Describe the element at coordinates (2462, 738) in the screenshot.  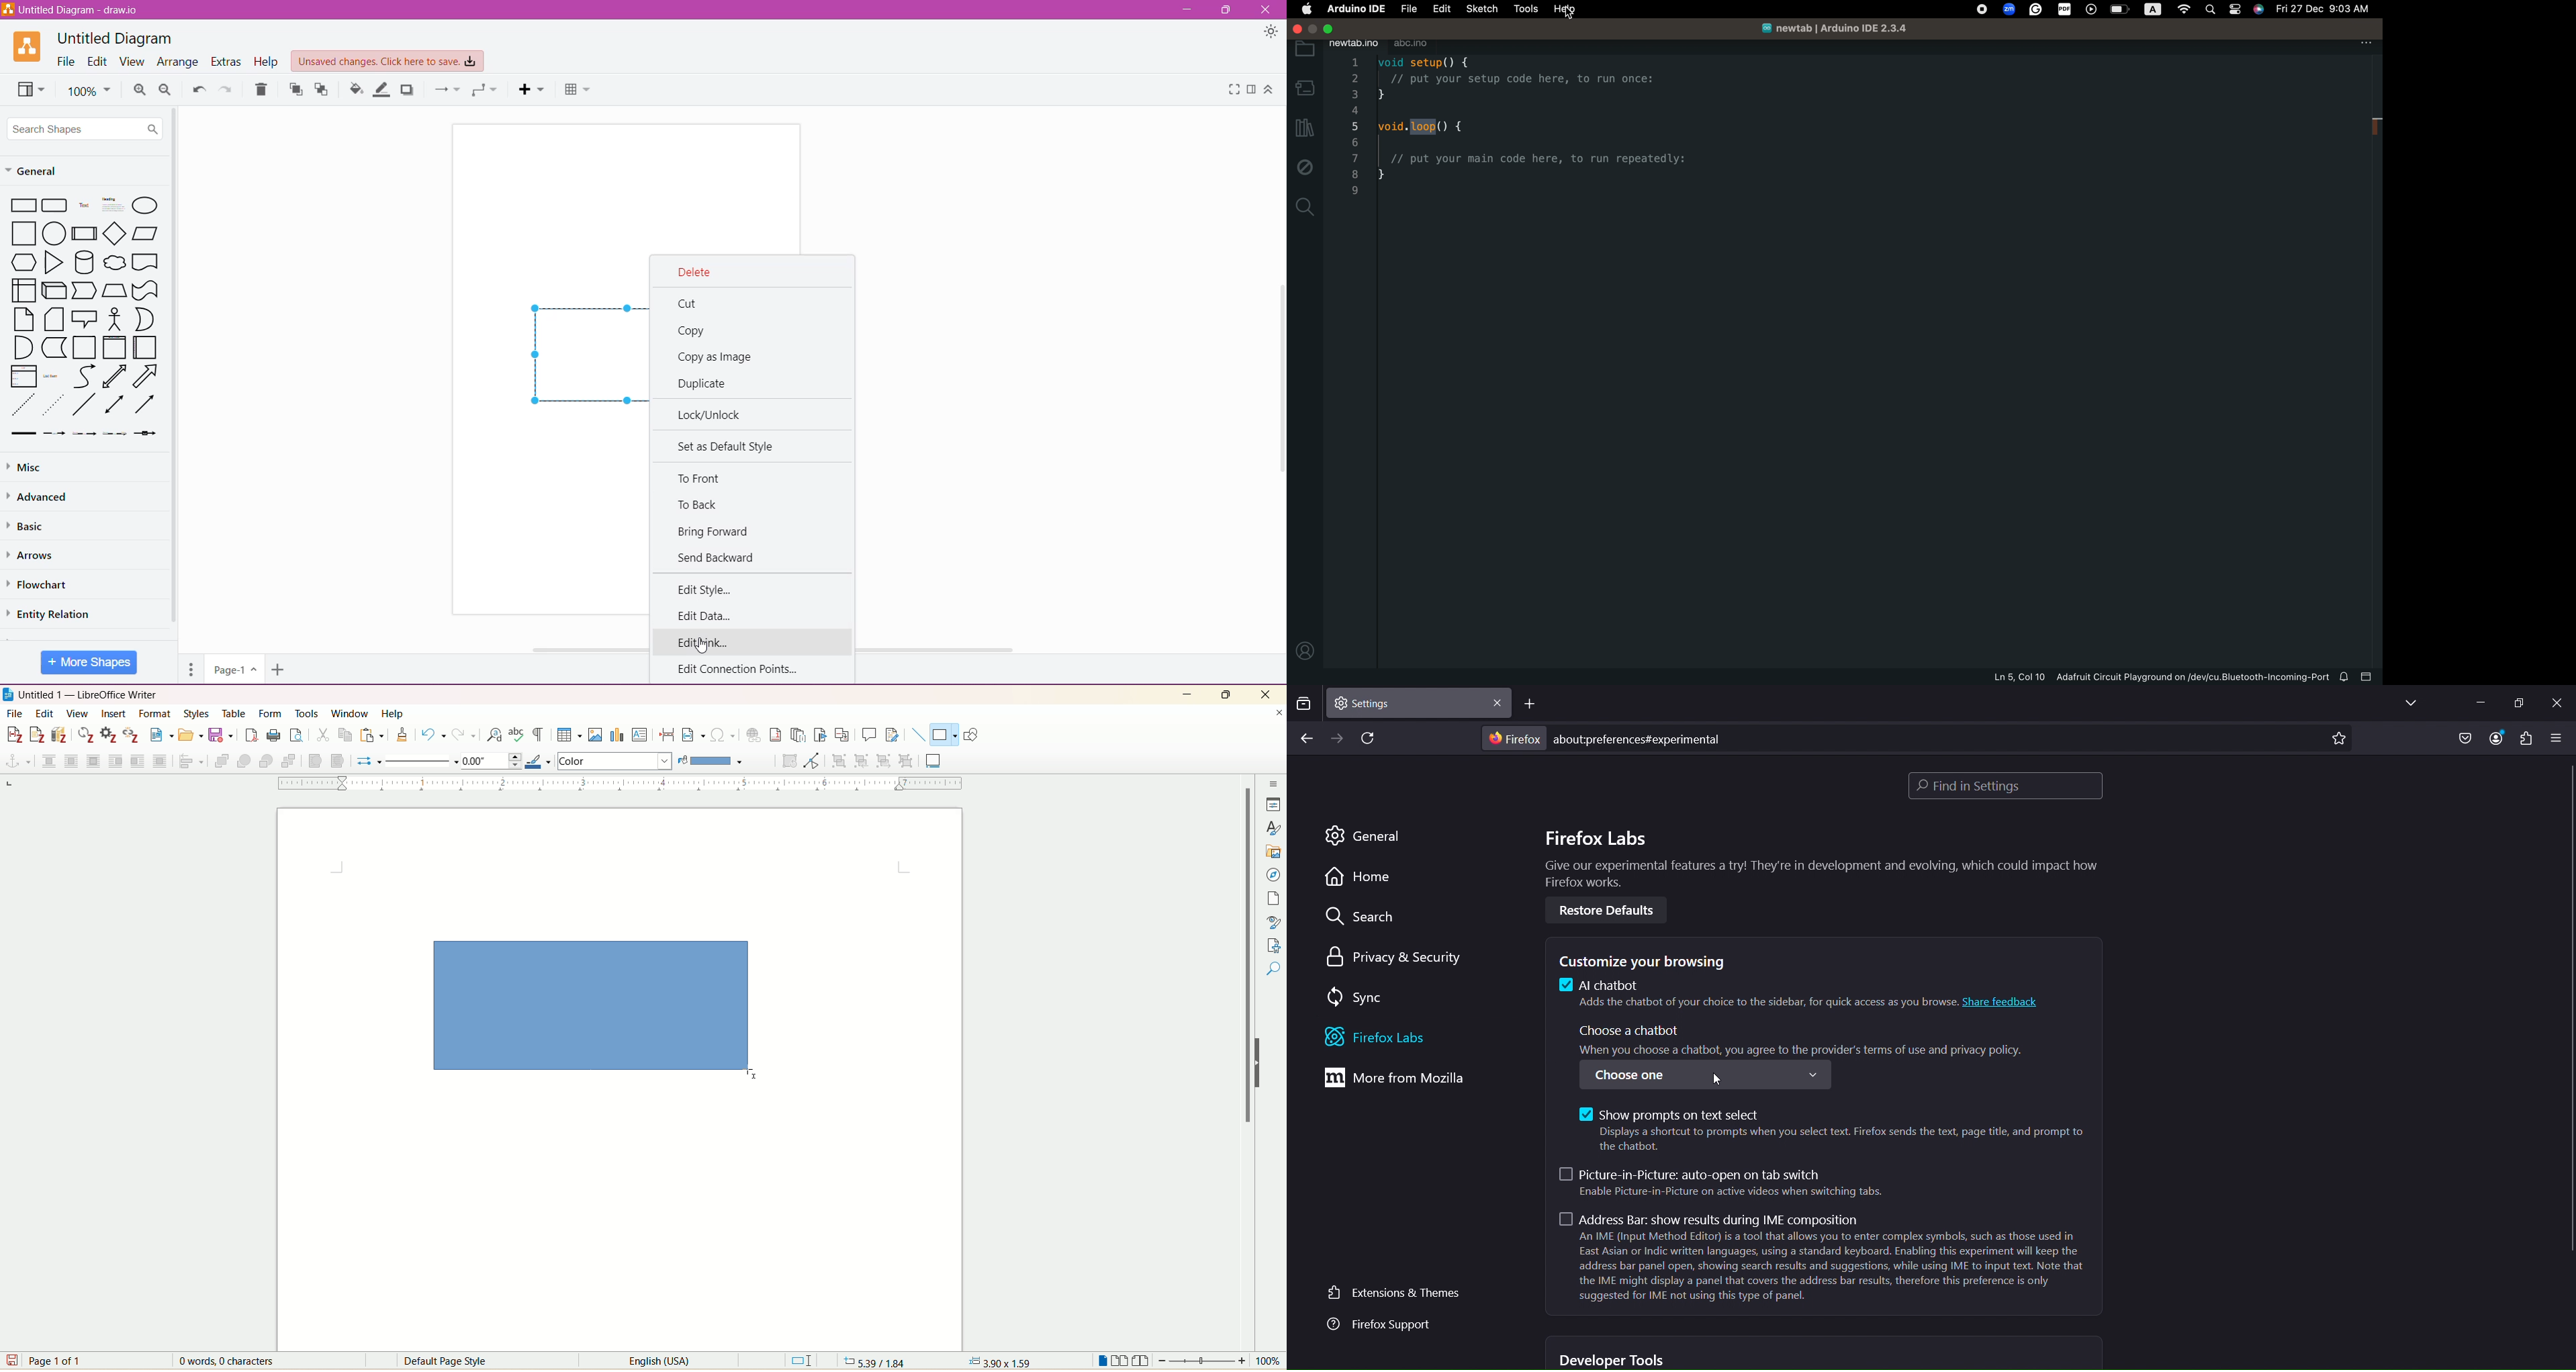
I see `save to pocket` at that location.